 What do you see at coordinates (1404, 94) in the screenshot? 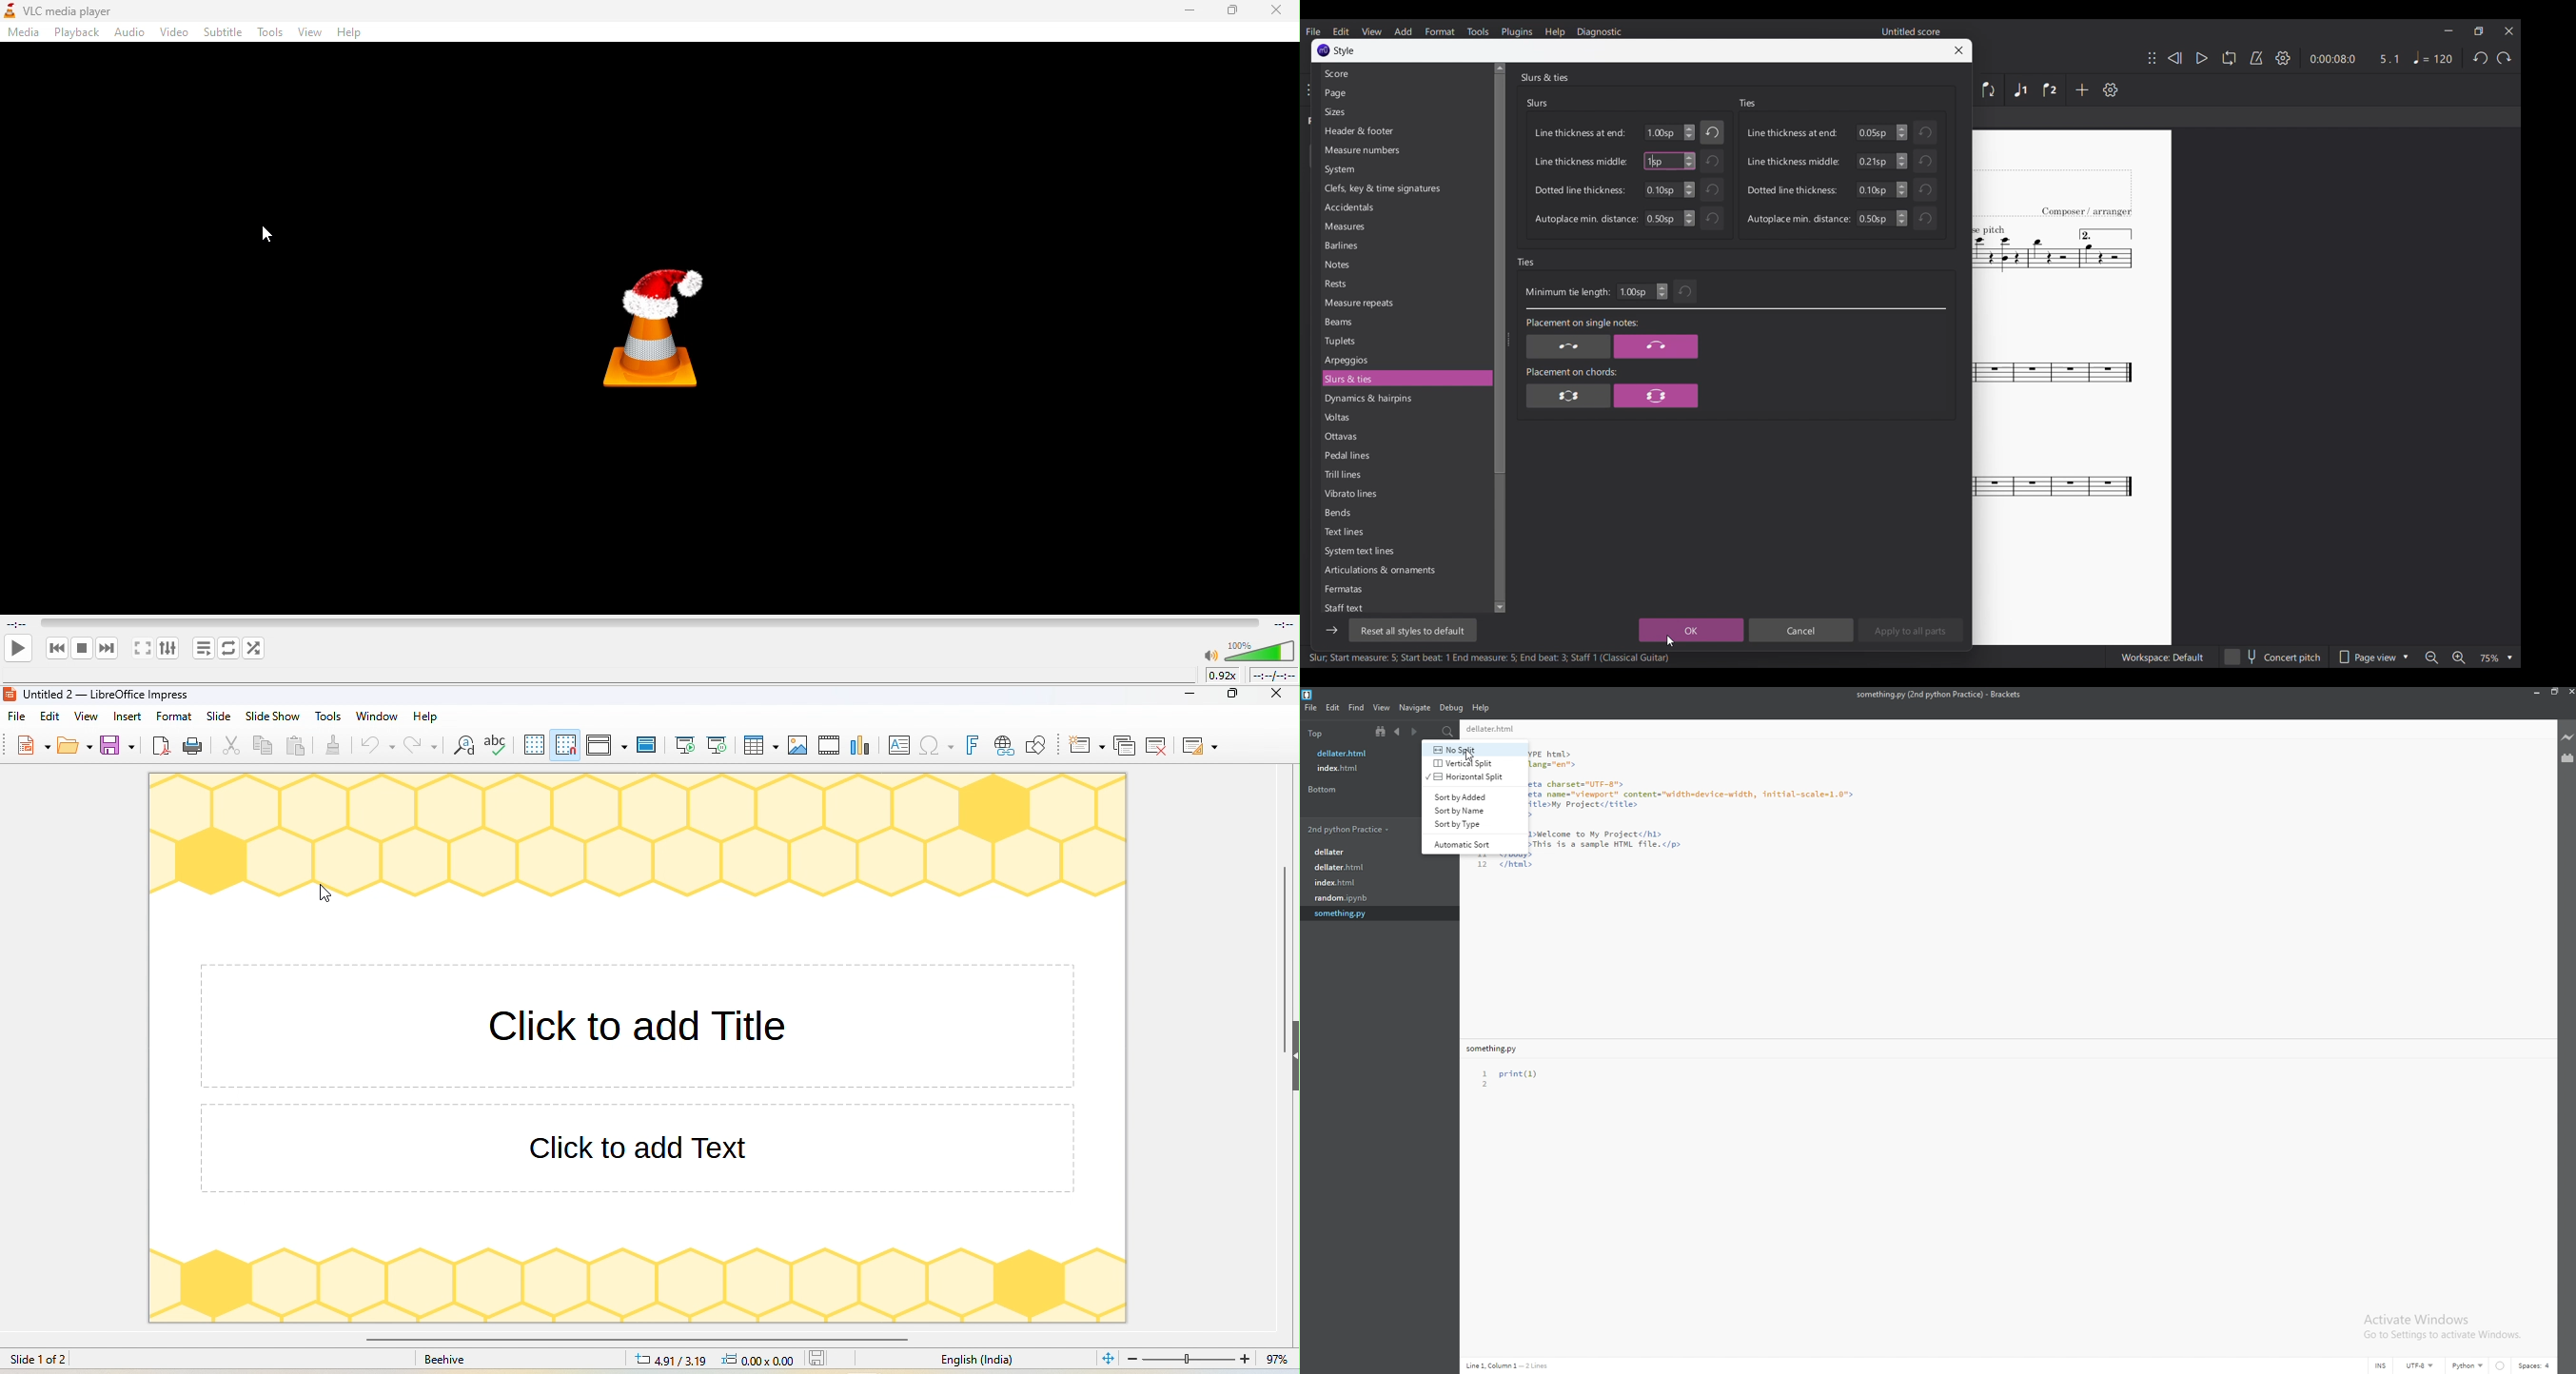
I see `Page` at bounding box center [1404, 94].